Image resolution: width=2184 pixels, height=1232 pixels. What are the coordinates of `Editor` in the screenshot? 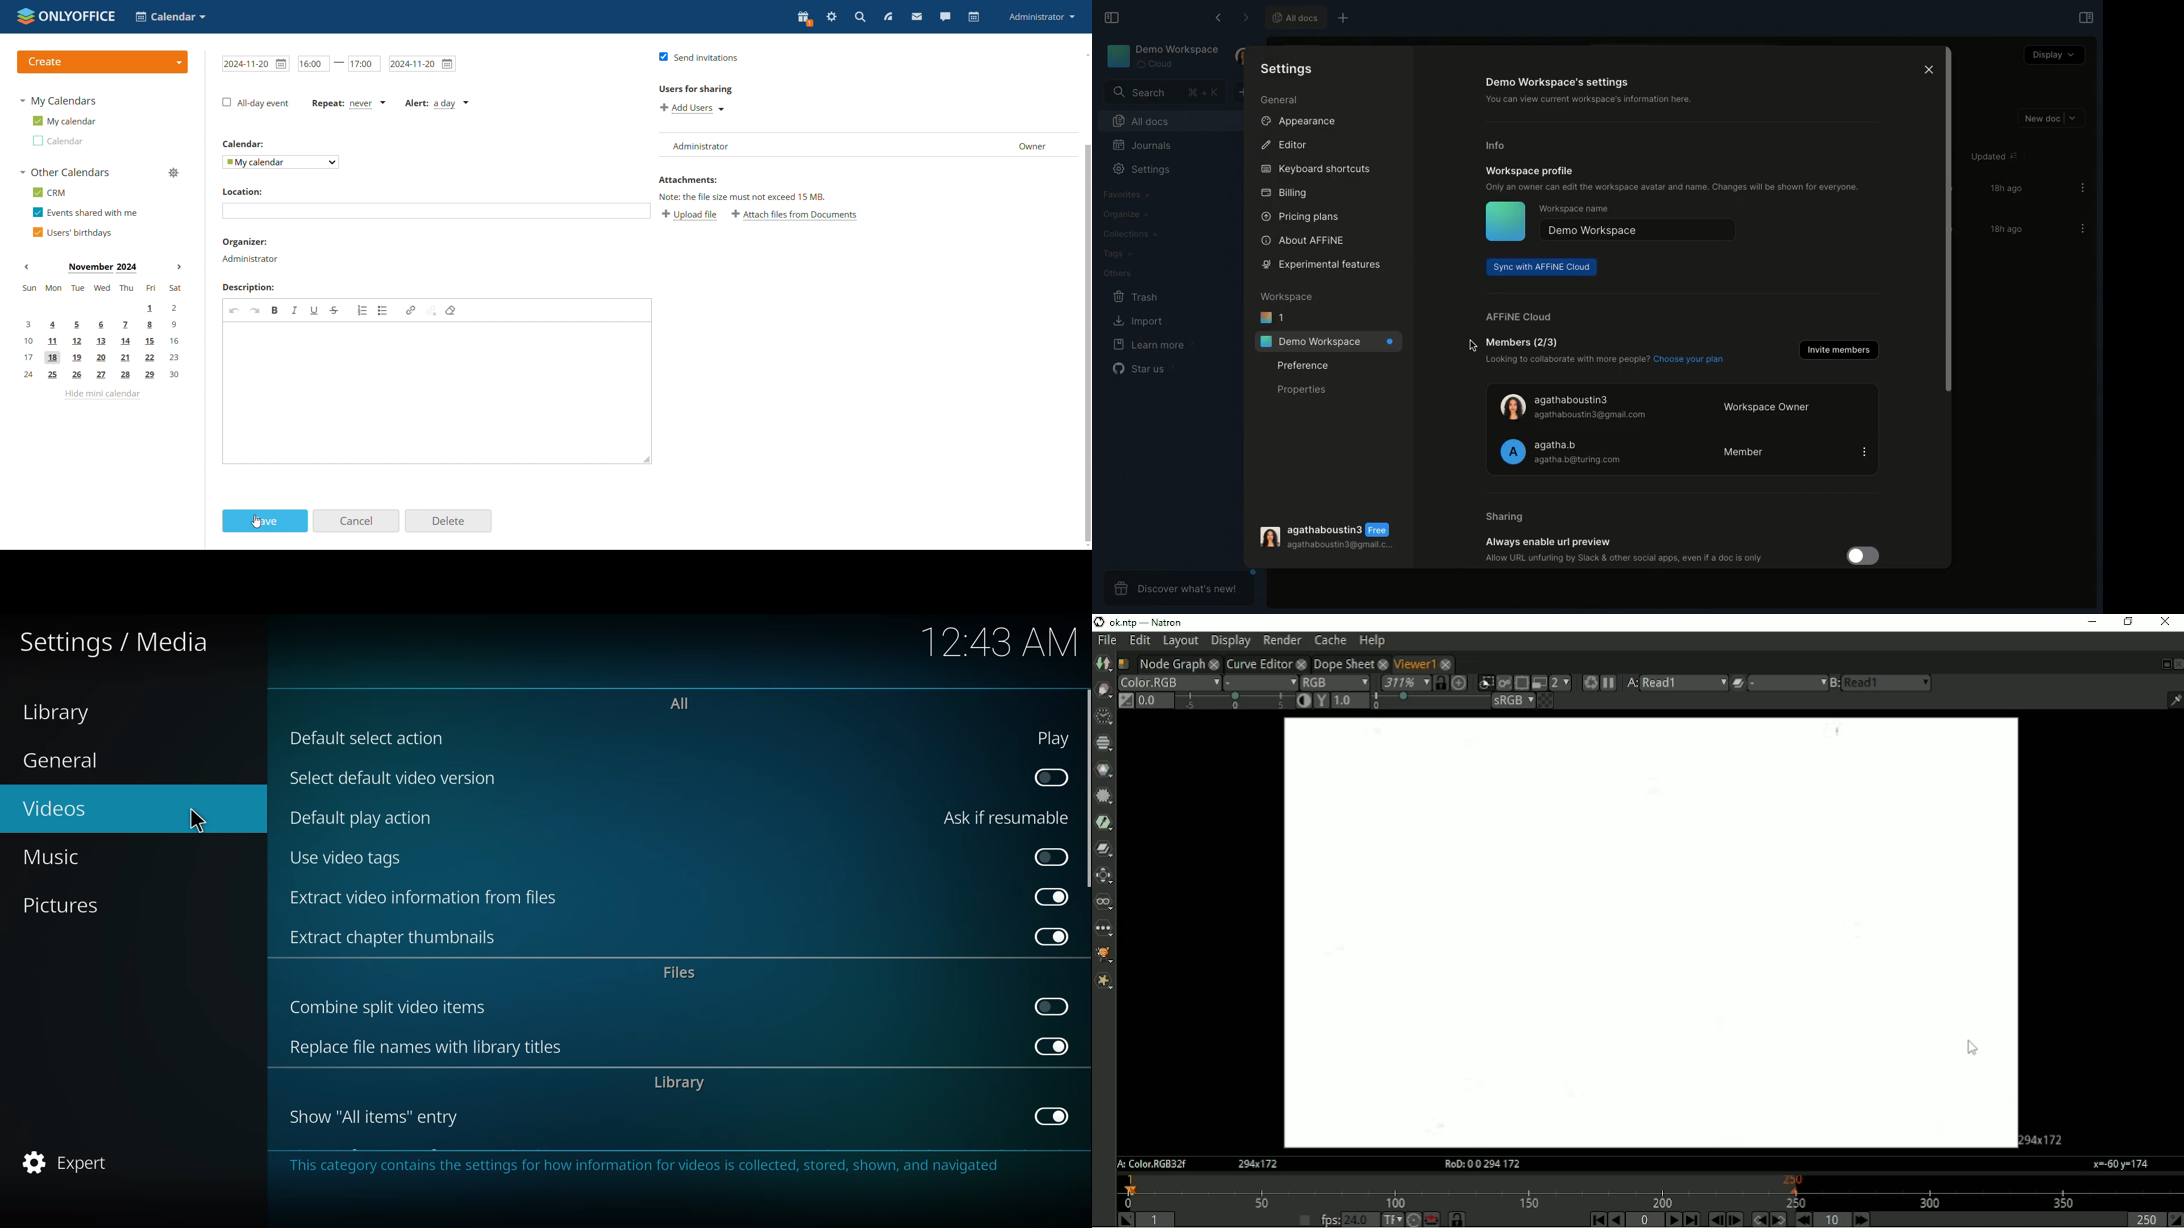 It's located at (1285, 144).